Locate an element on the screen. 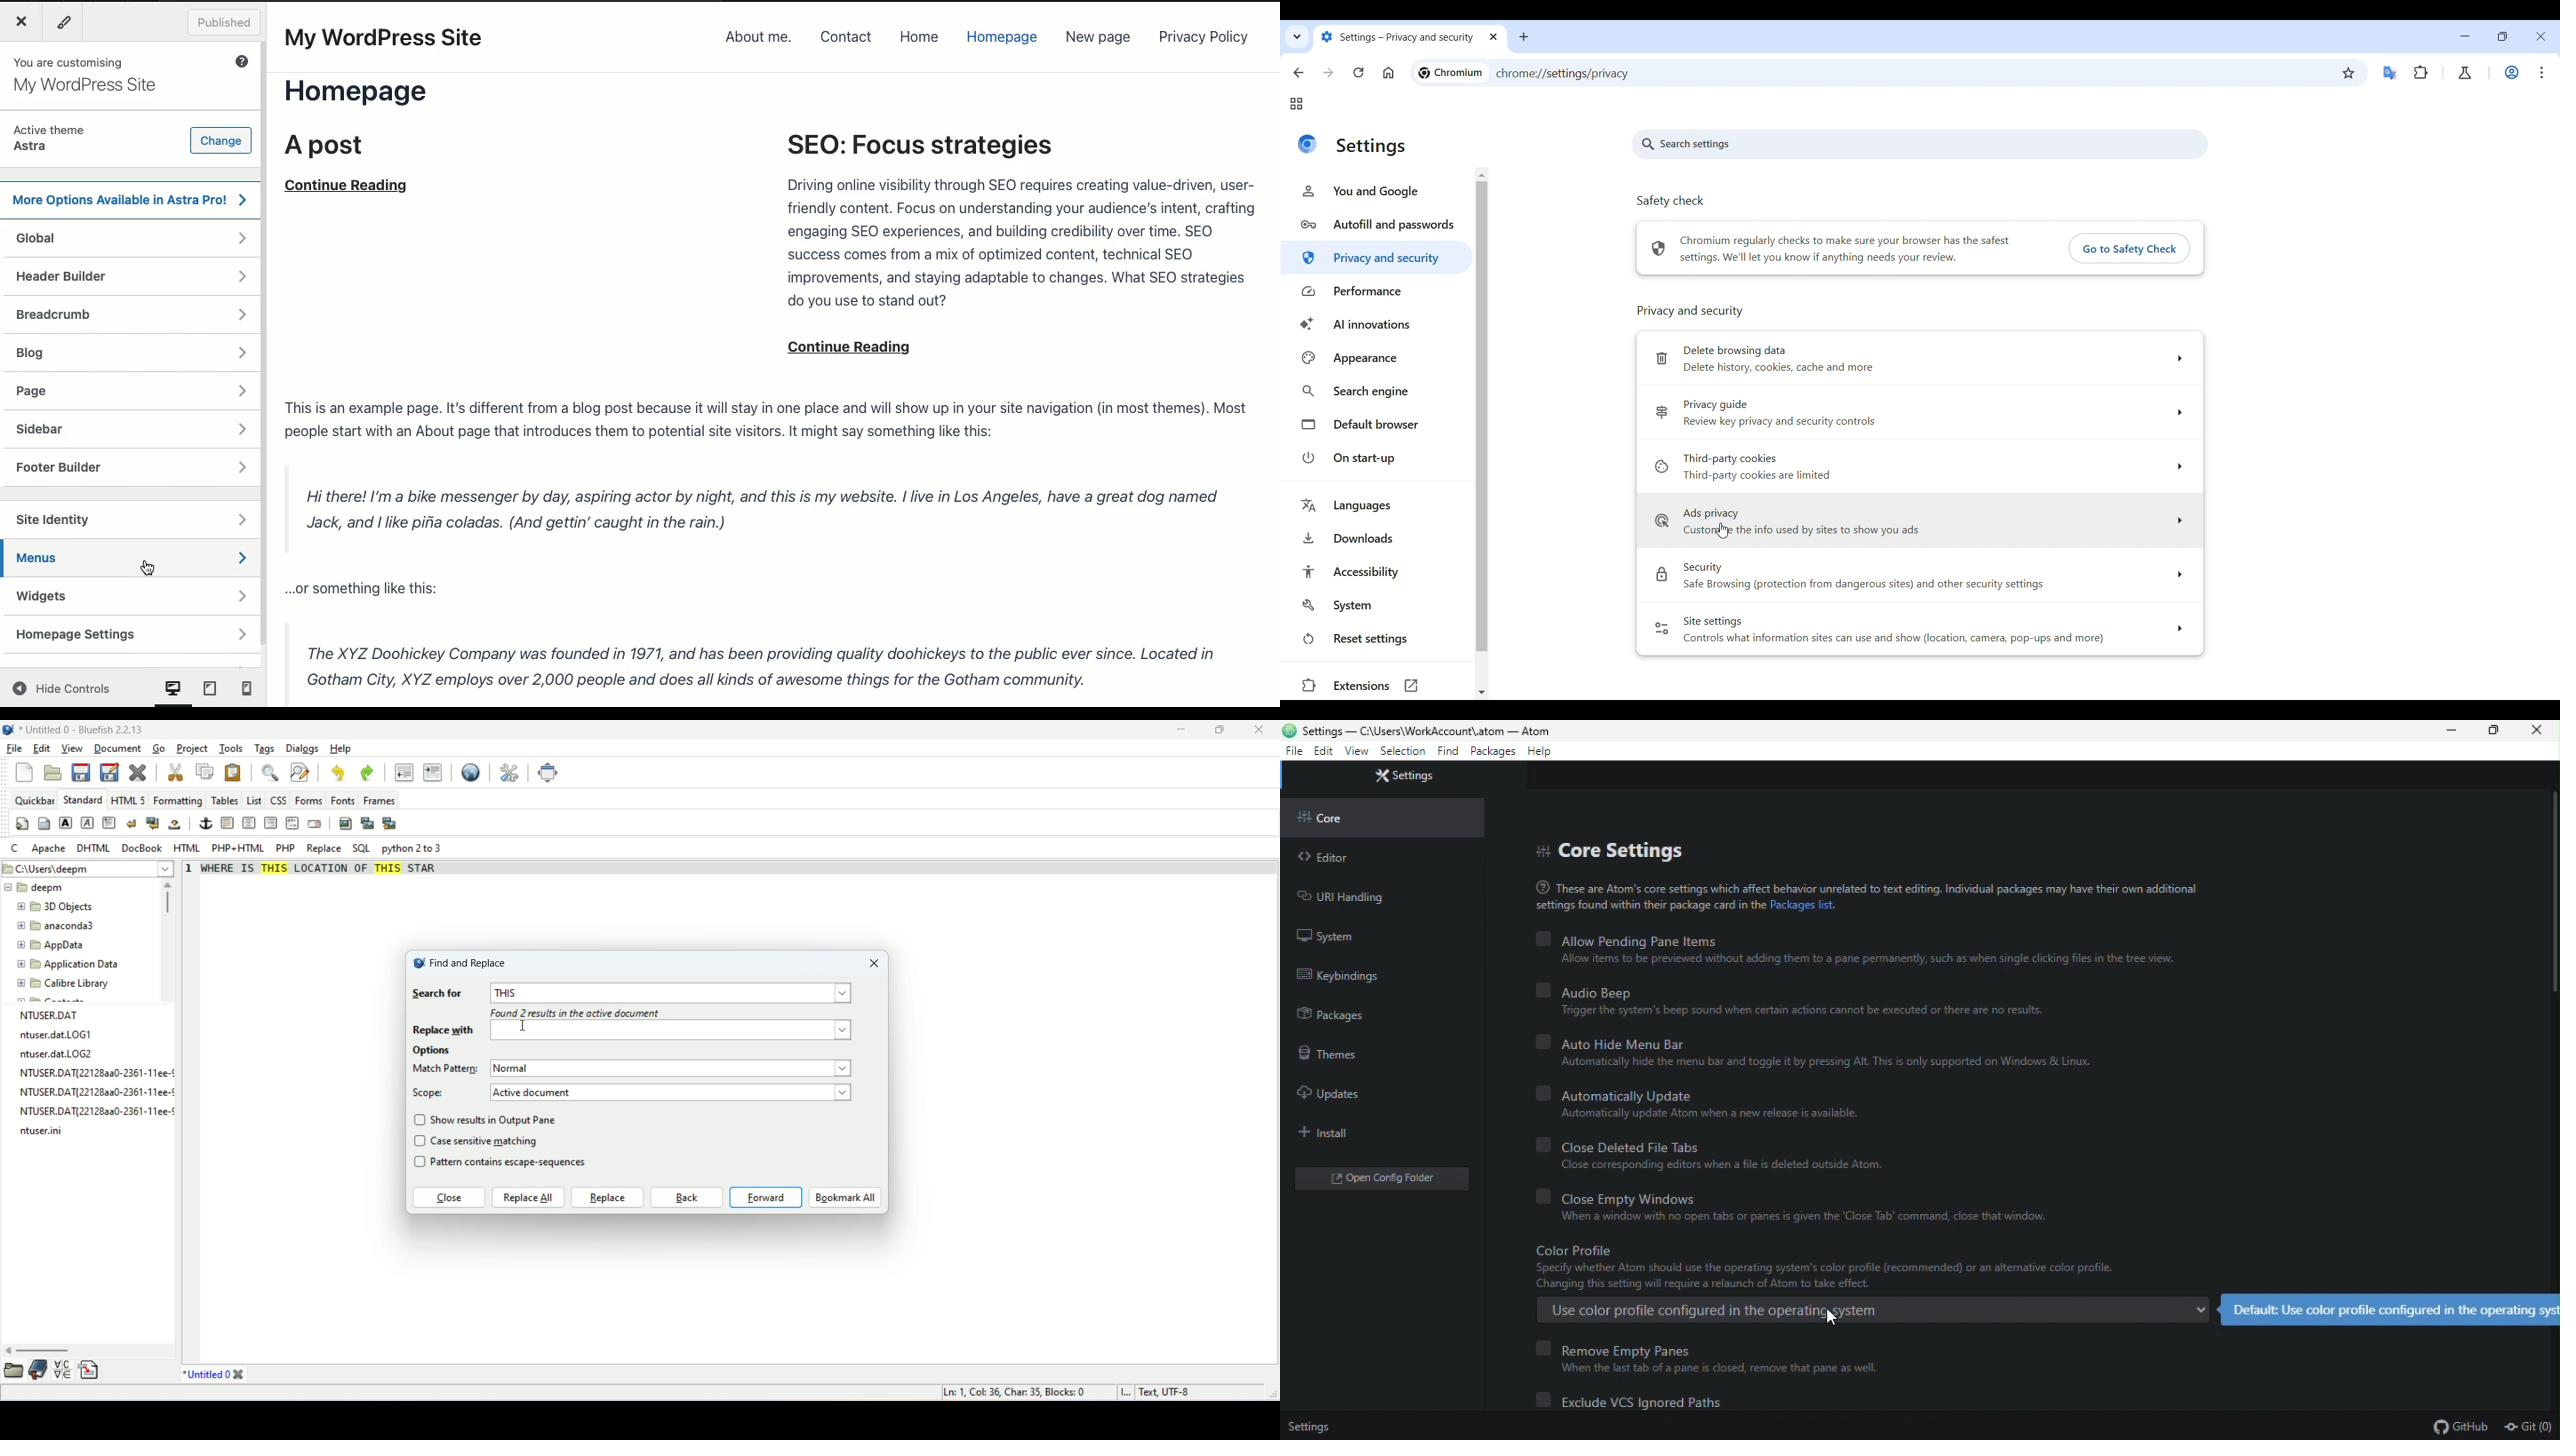  NTUSER.DAT is located at coordinates (51, 1015).